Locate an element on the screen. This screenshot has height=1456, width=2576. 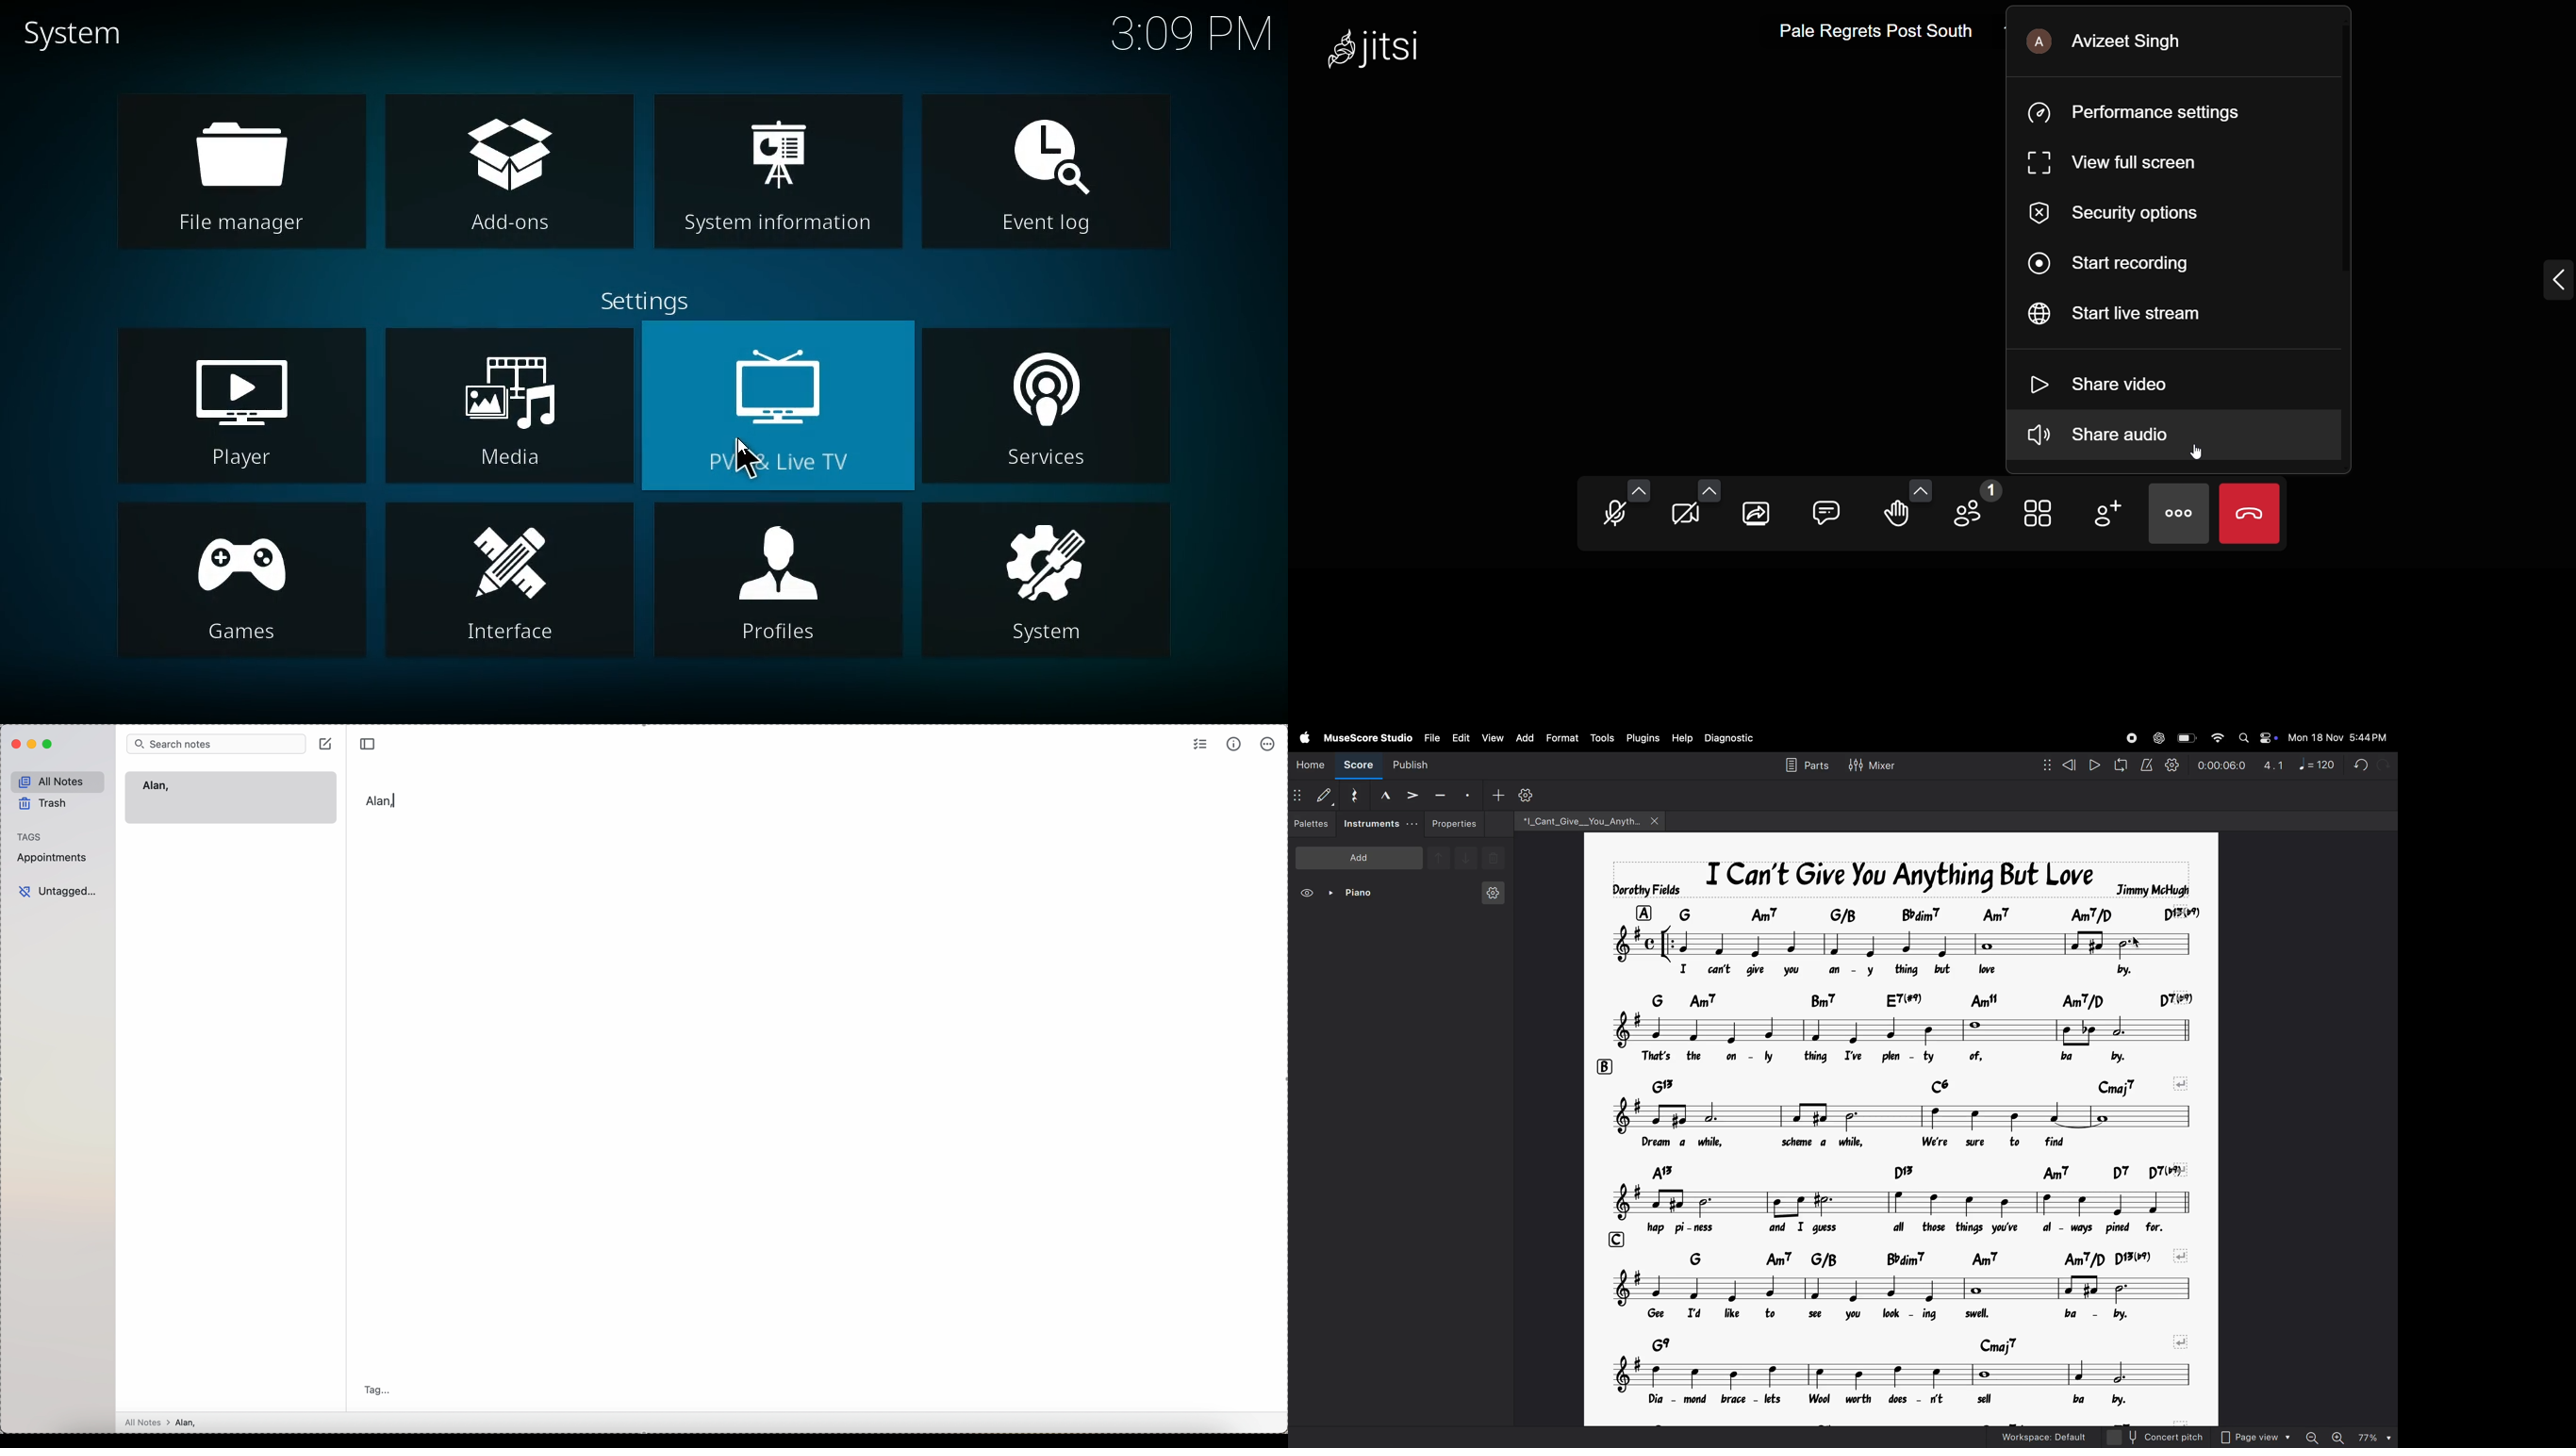
cursor is located at coordinates (2200, 452).